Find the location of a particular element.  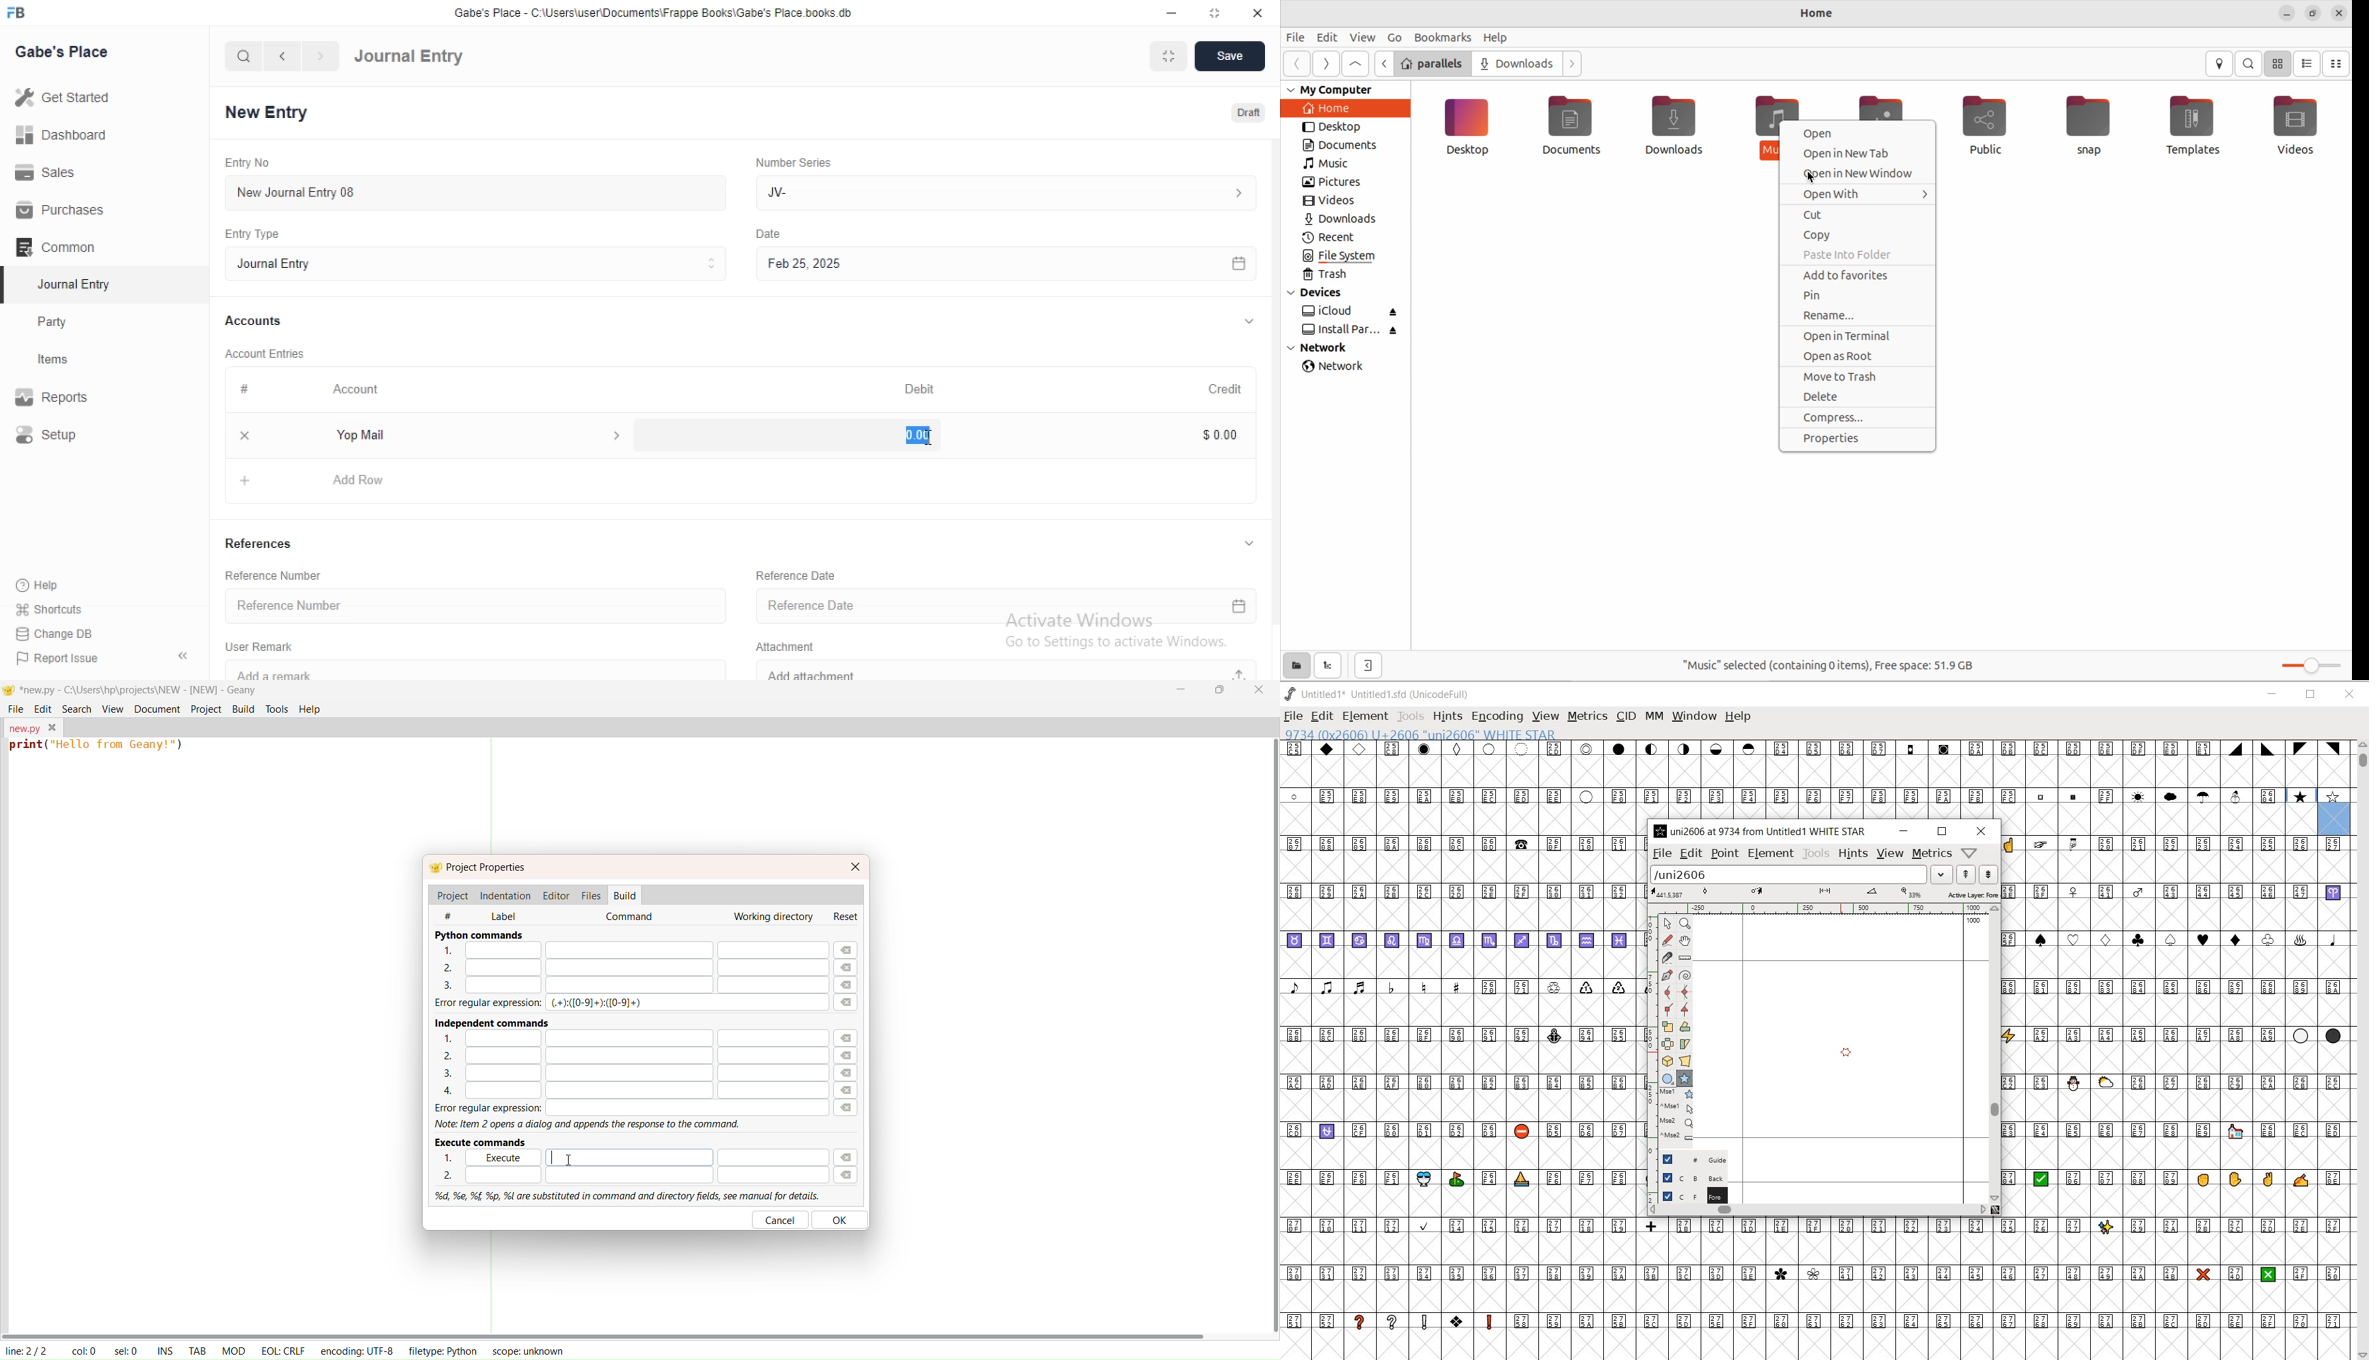

i cloud is located at coordinates (1351, 312).